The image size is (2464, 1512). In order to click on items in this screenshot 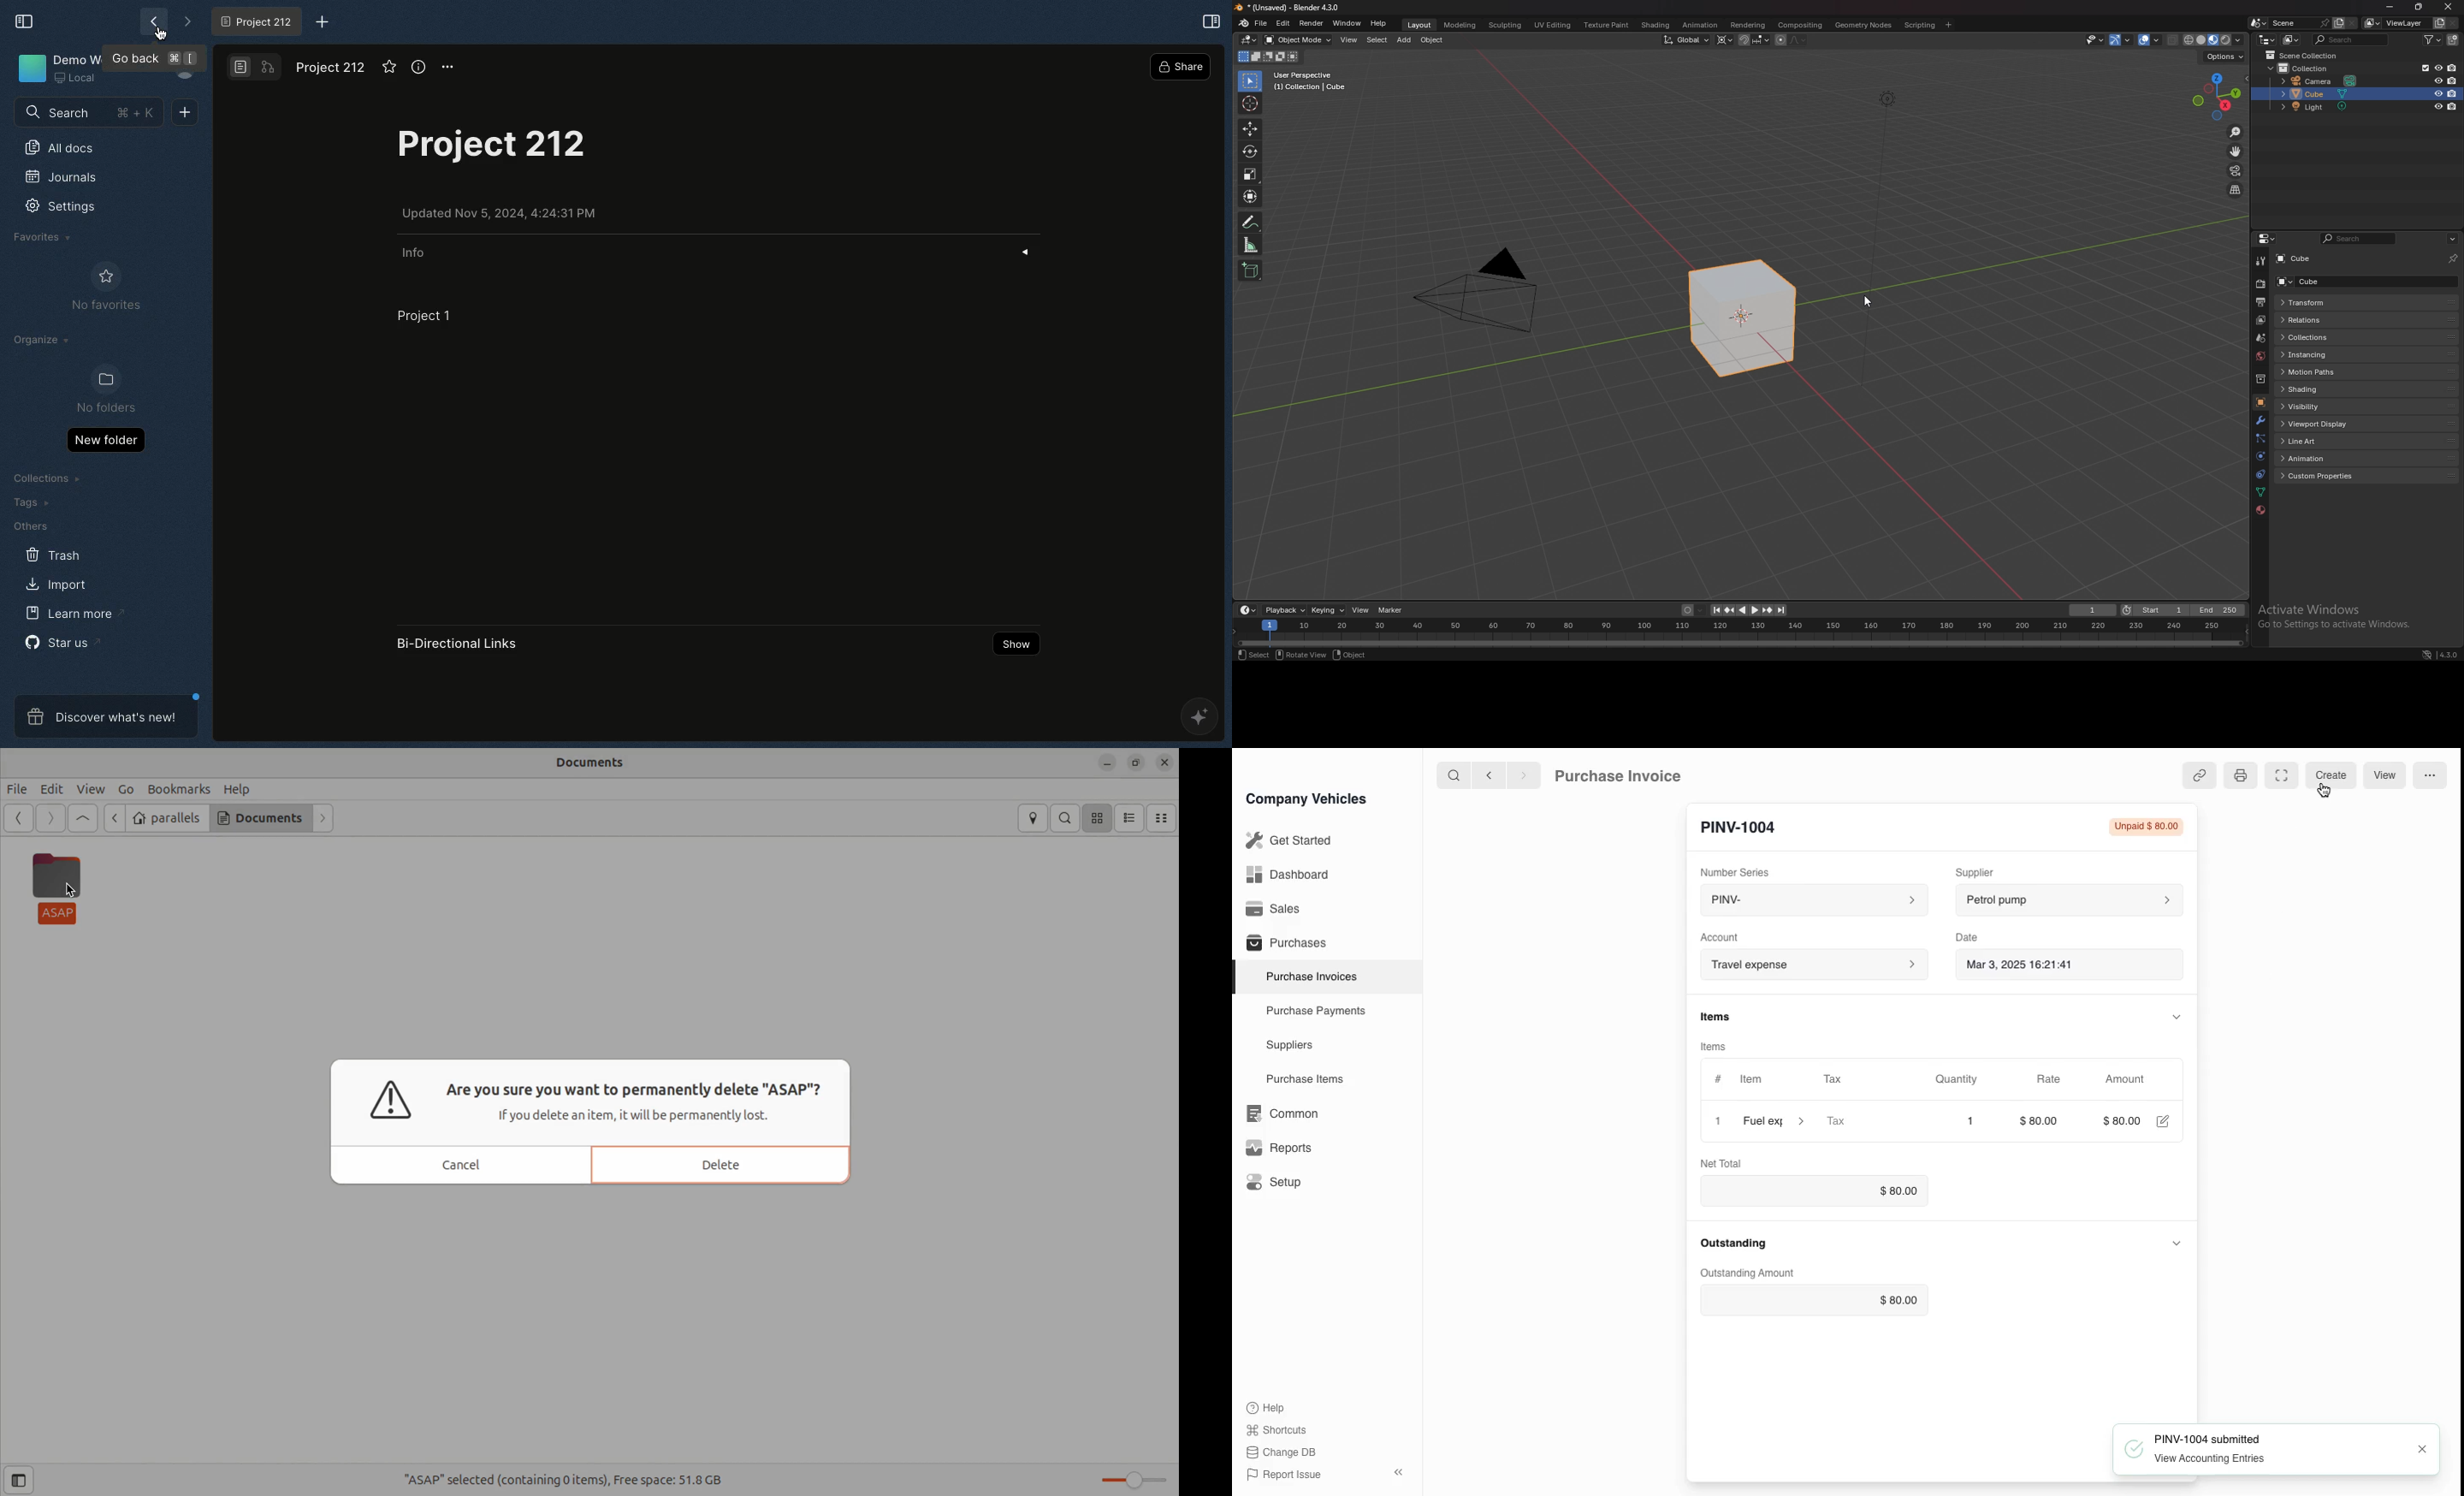, I will do `click(1717, 1046)`.